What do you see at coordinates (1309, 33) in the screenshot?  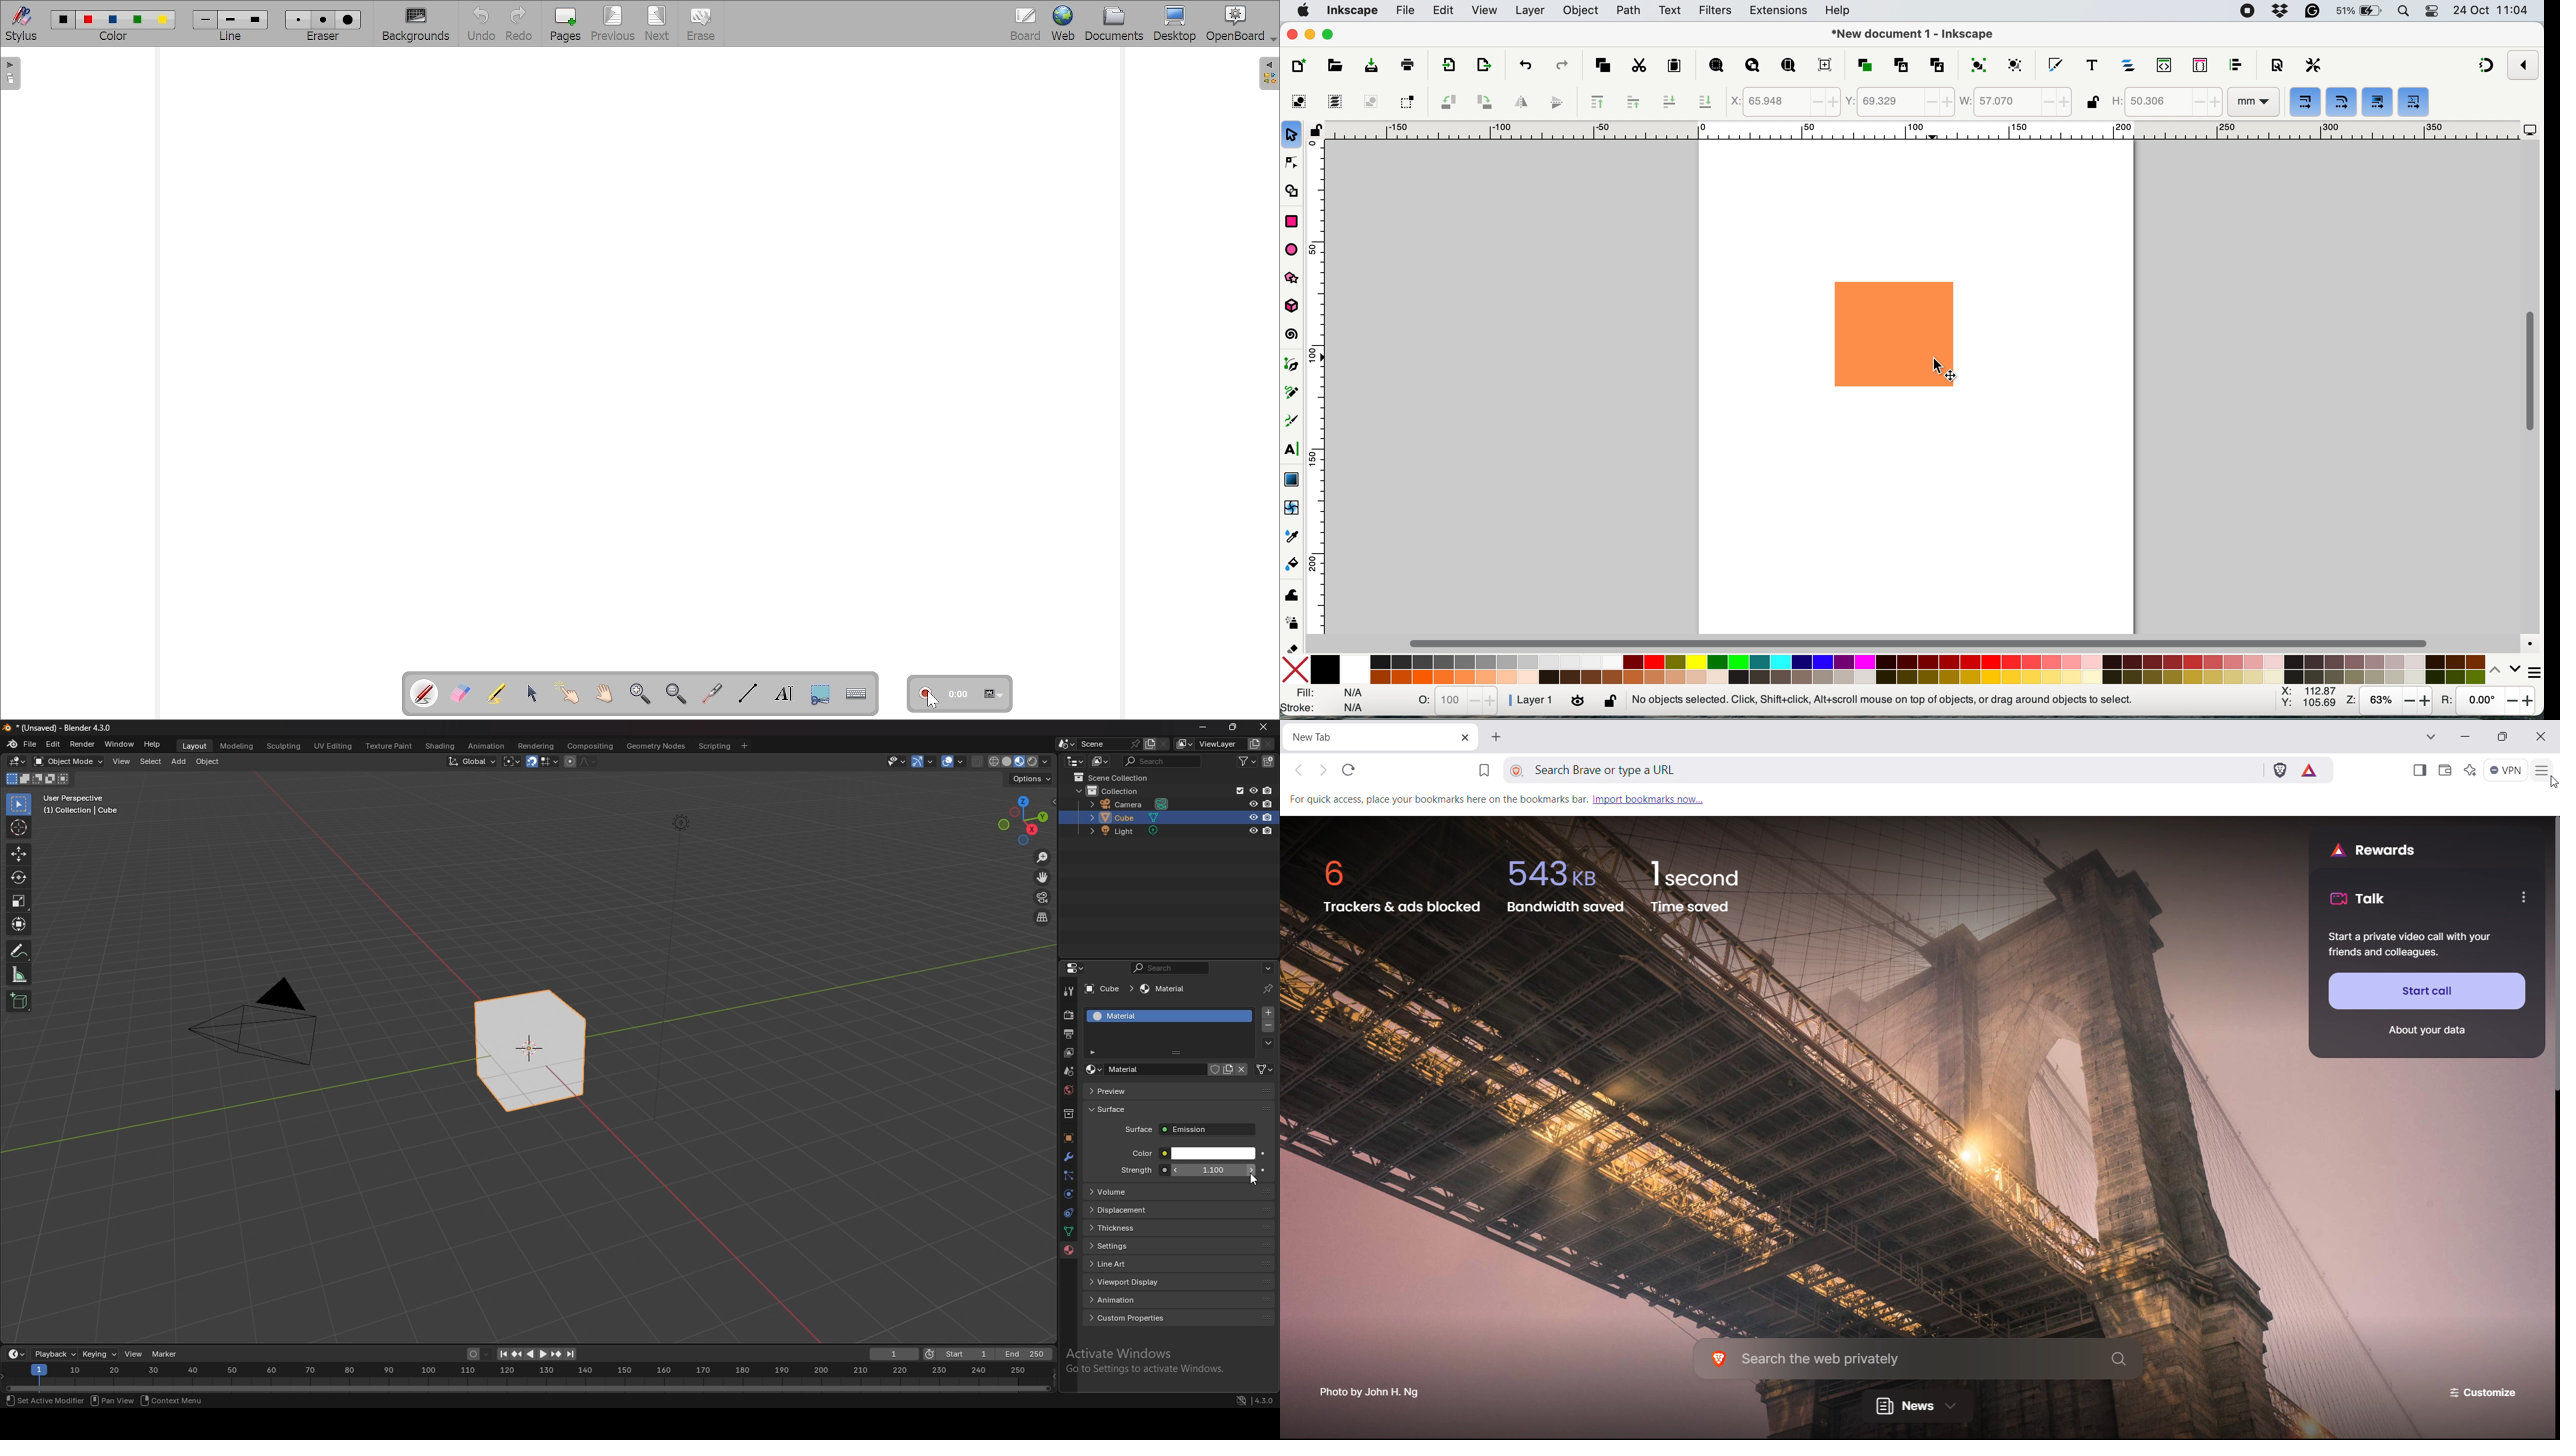 I see `minimise` at bounding box center [1309, 33].